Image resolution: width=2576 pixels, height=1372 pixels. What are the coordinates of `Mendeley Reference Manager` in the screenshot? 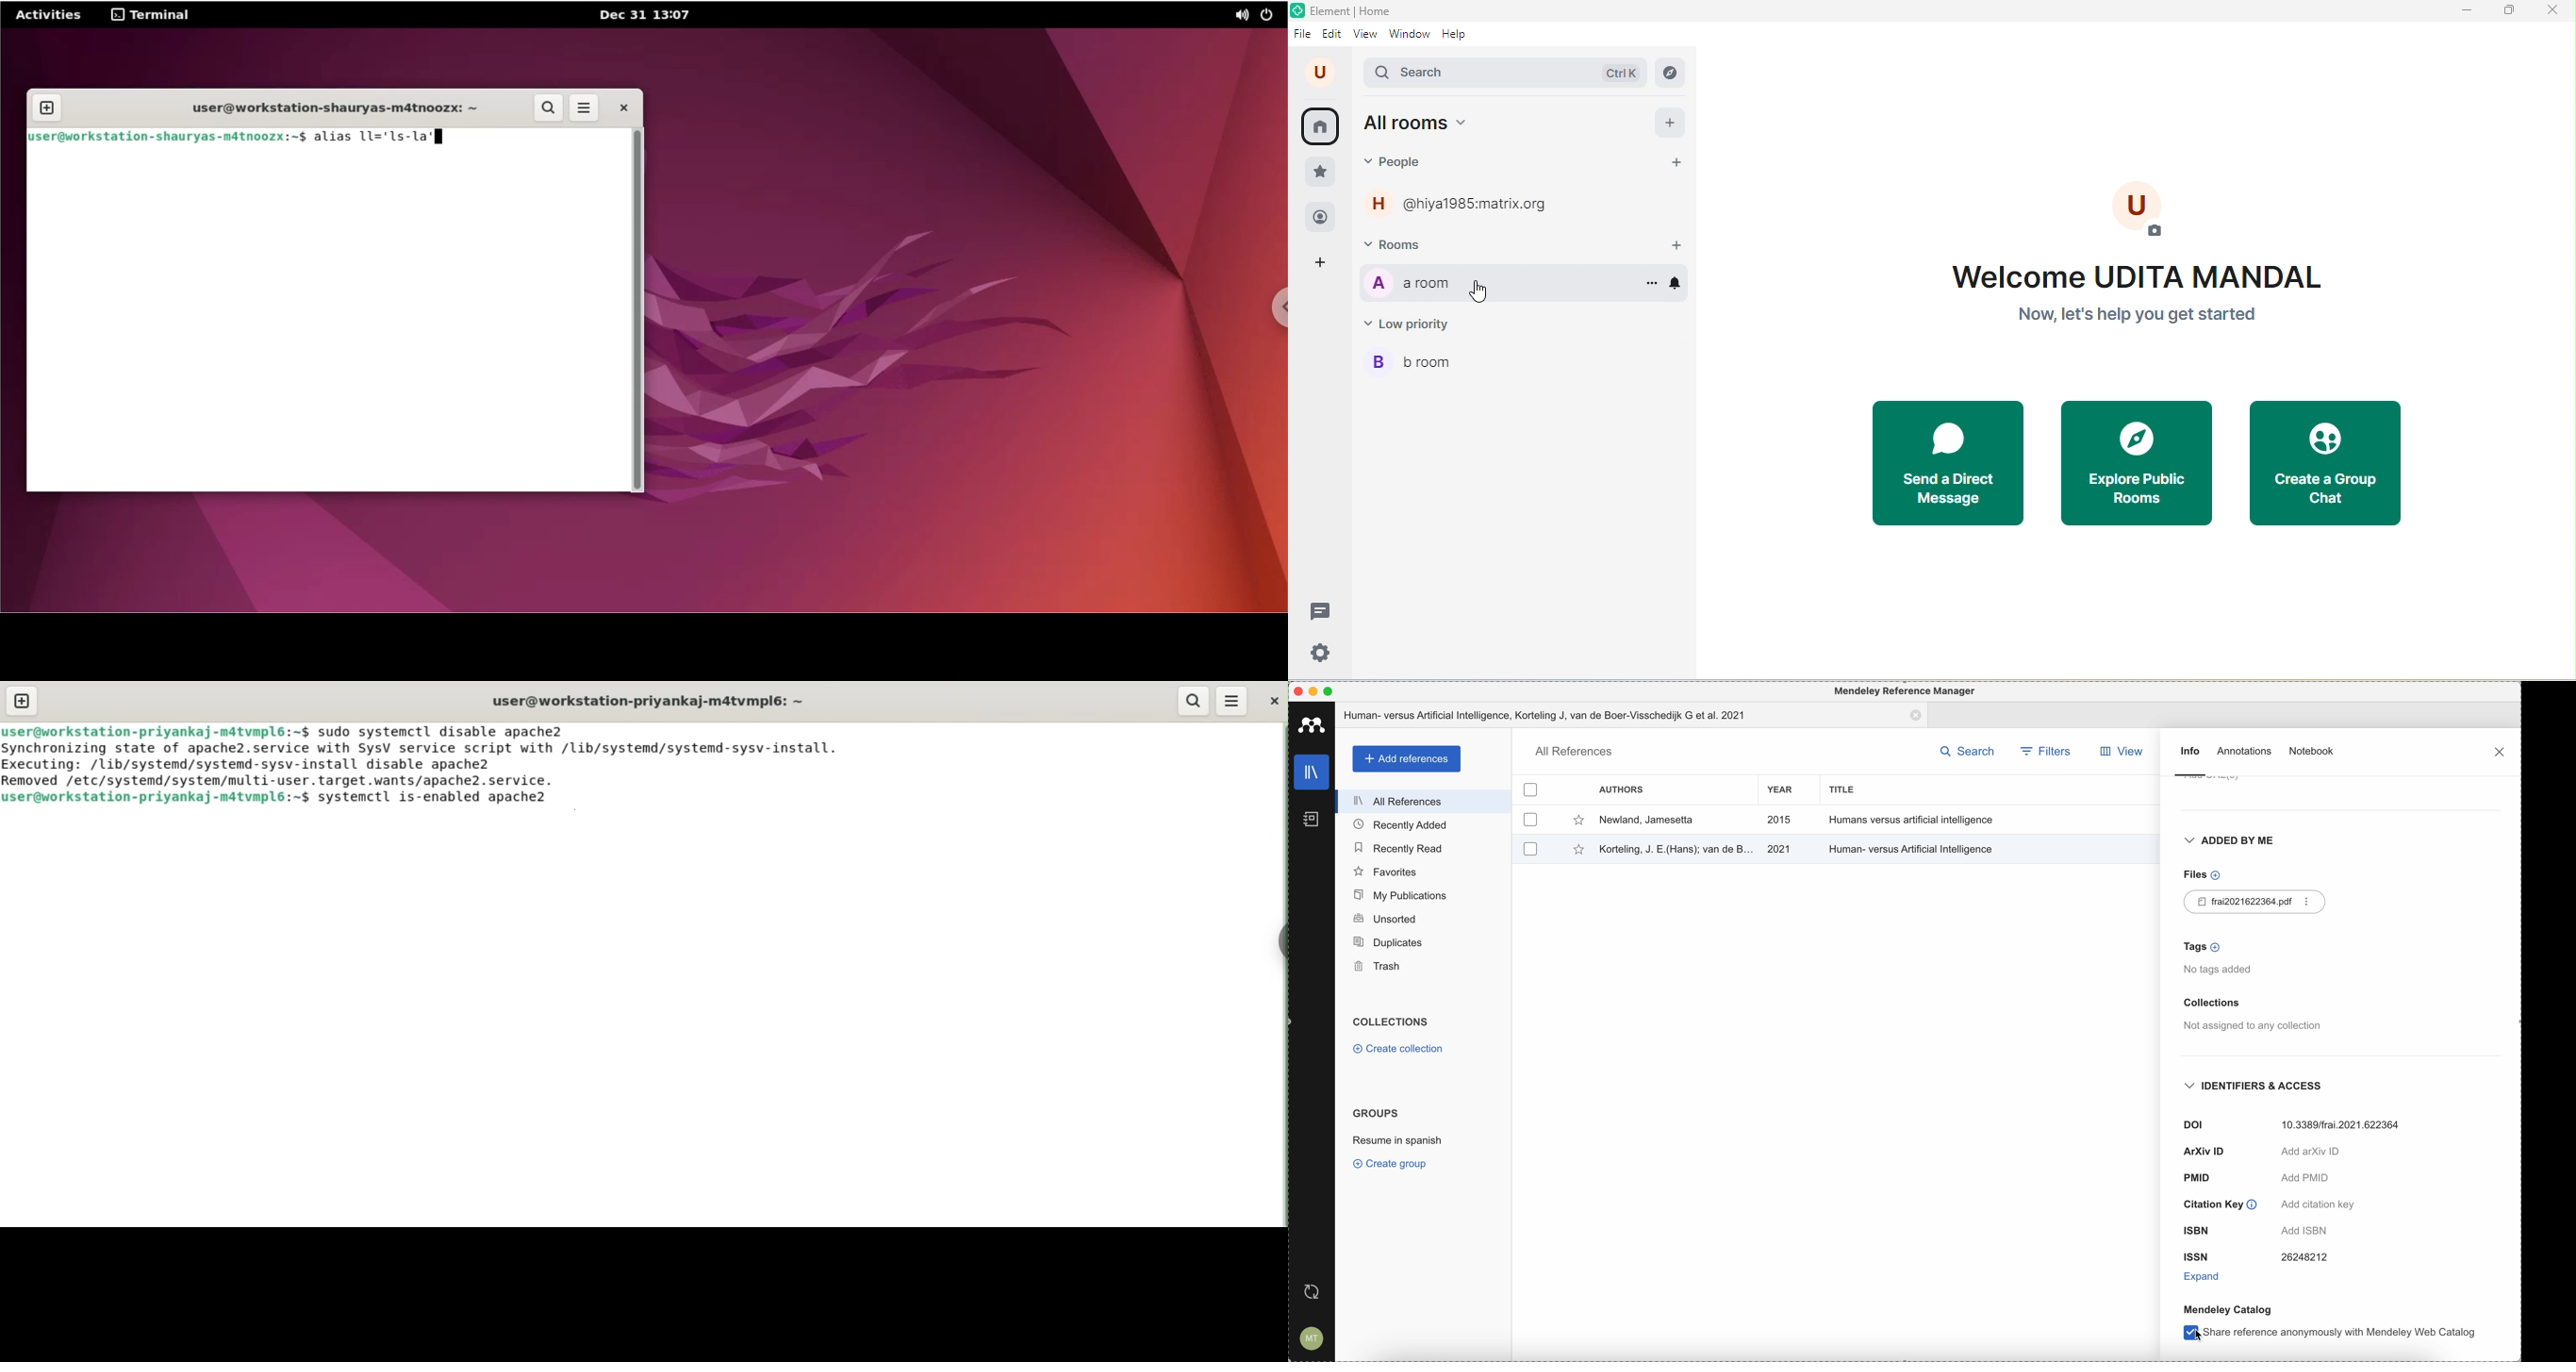 It's located at (1906, 690).